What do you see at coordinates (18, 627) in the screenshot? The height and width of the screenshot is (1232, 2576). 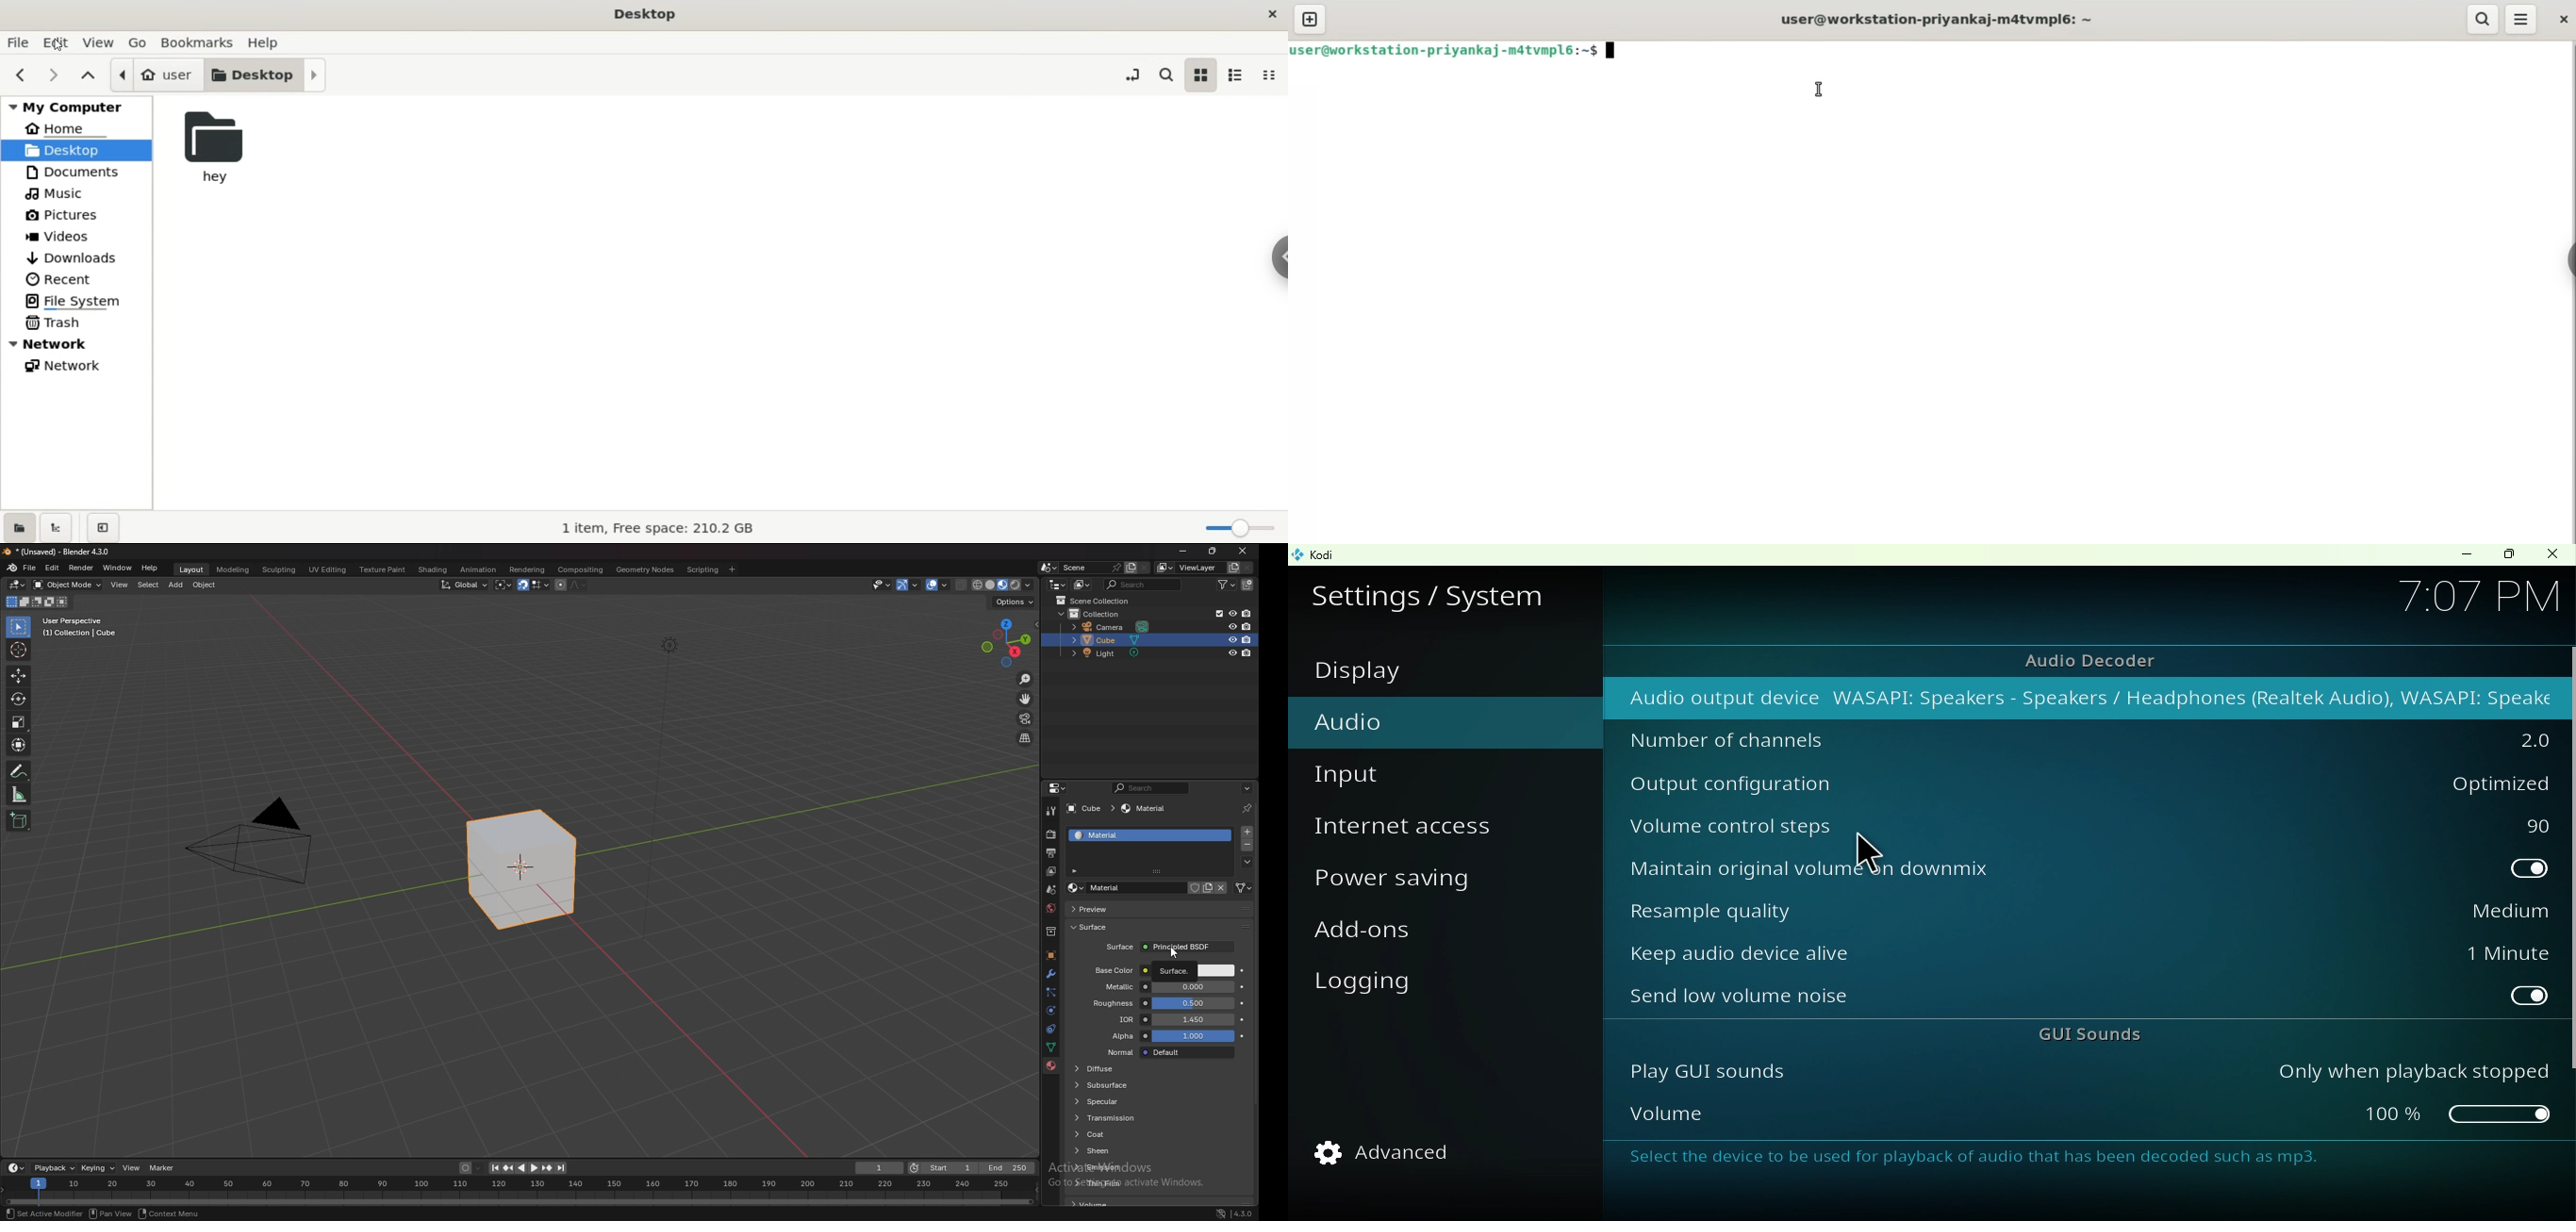 I see `selector` at bounding box center [18, 627].